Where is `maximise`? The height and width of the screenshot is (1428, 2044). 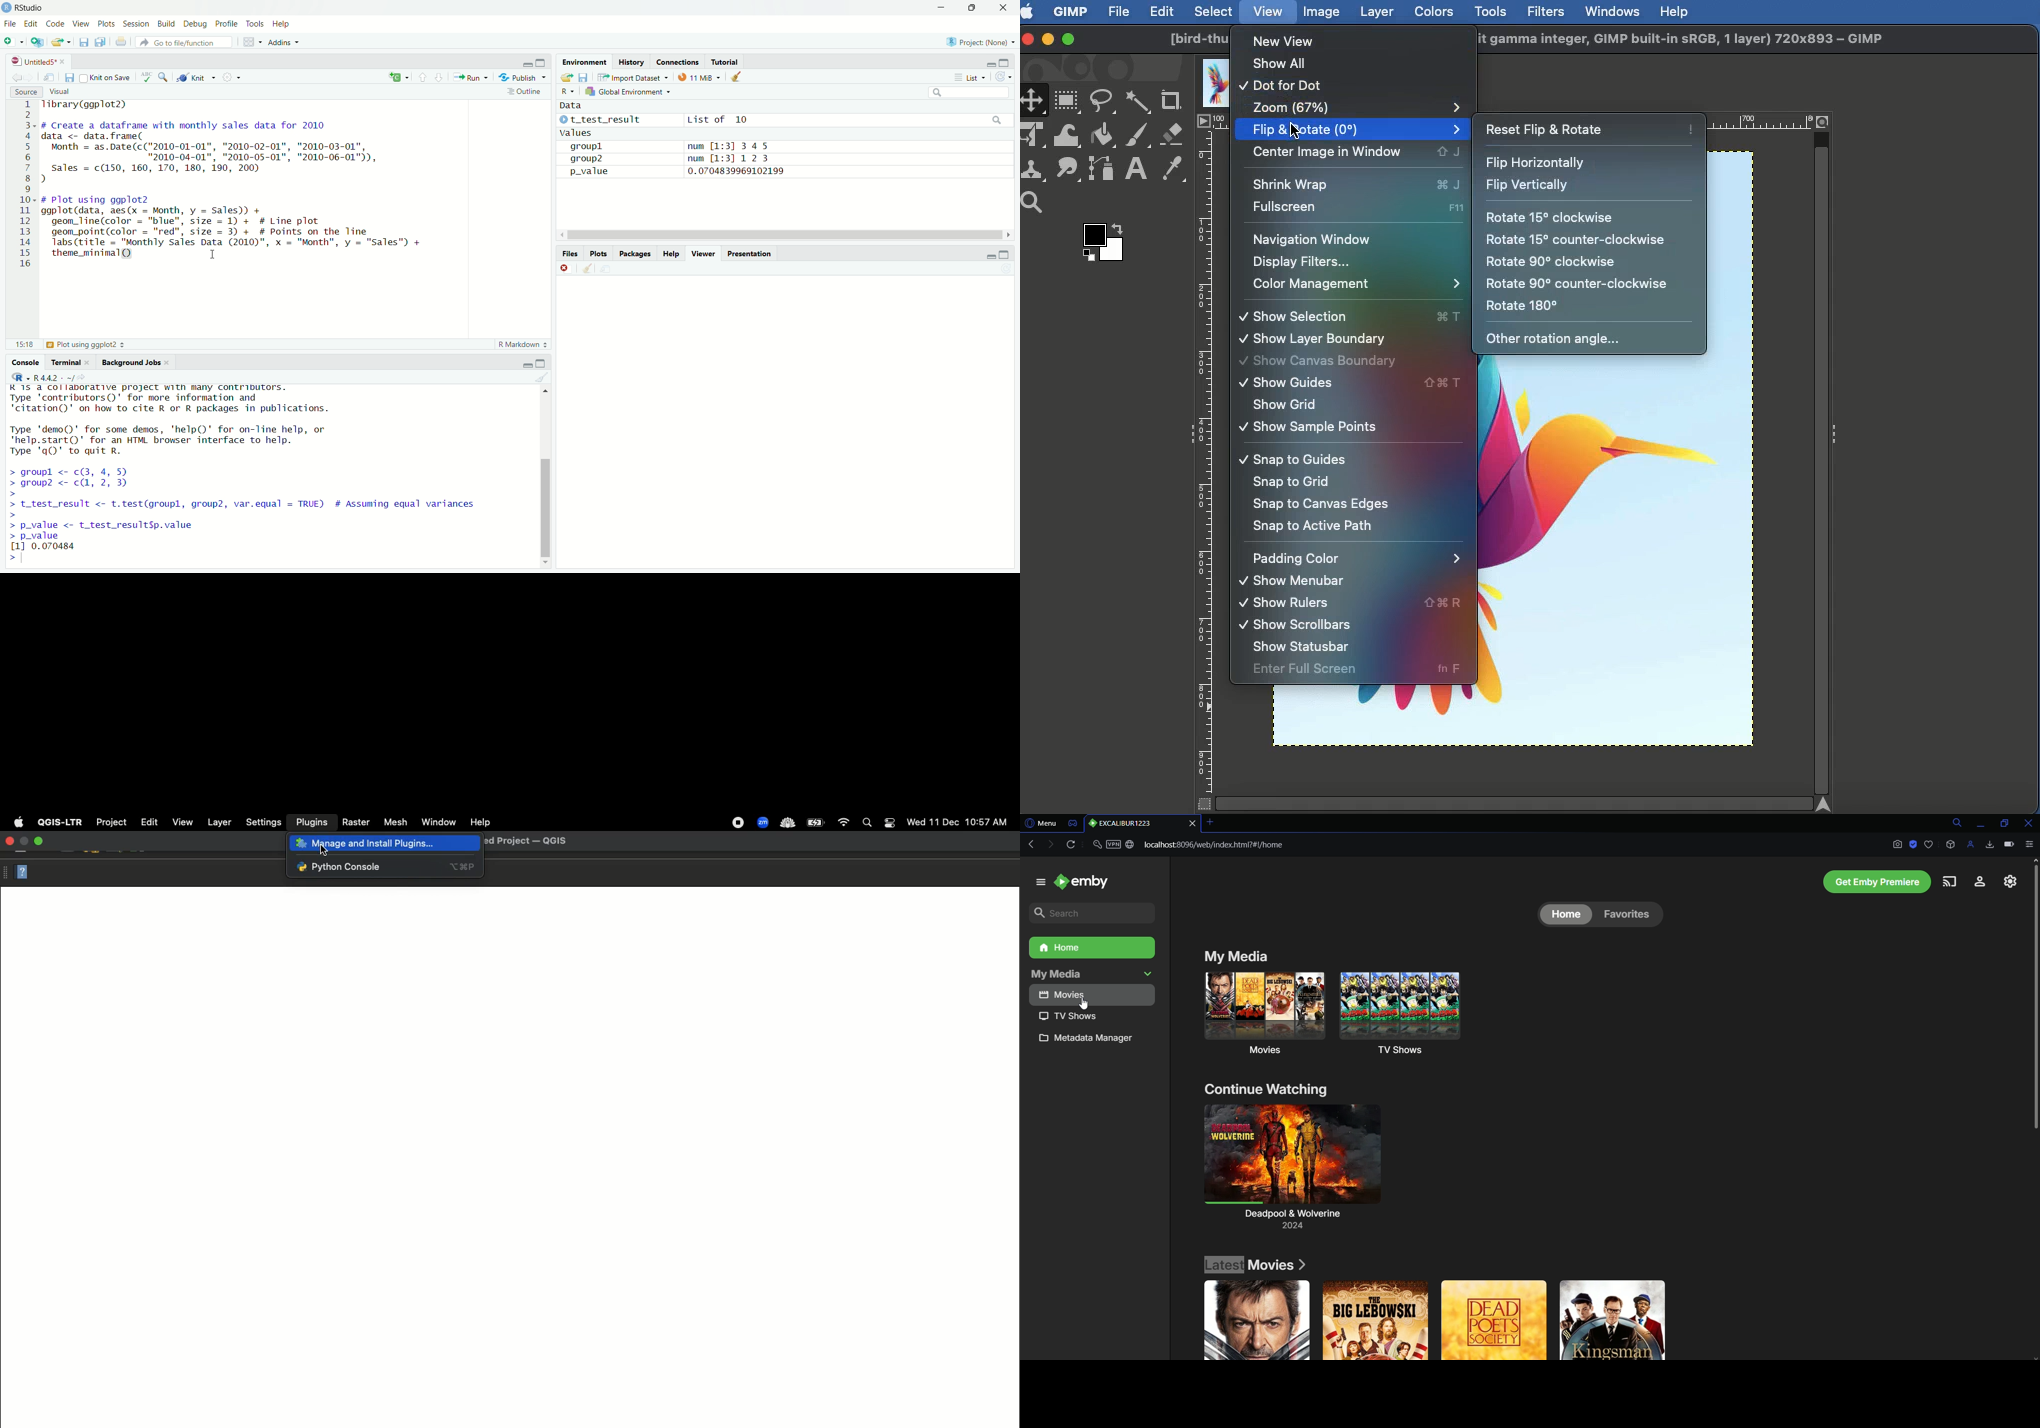
maximise is located at coordinates (541, 364).